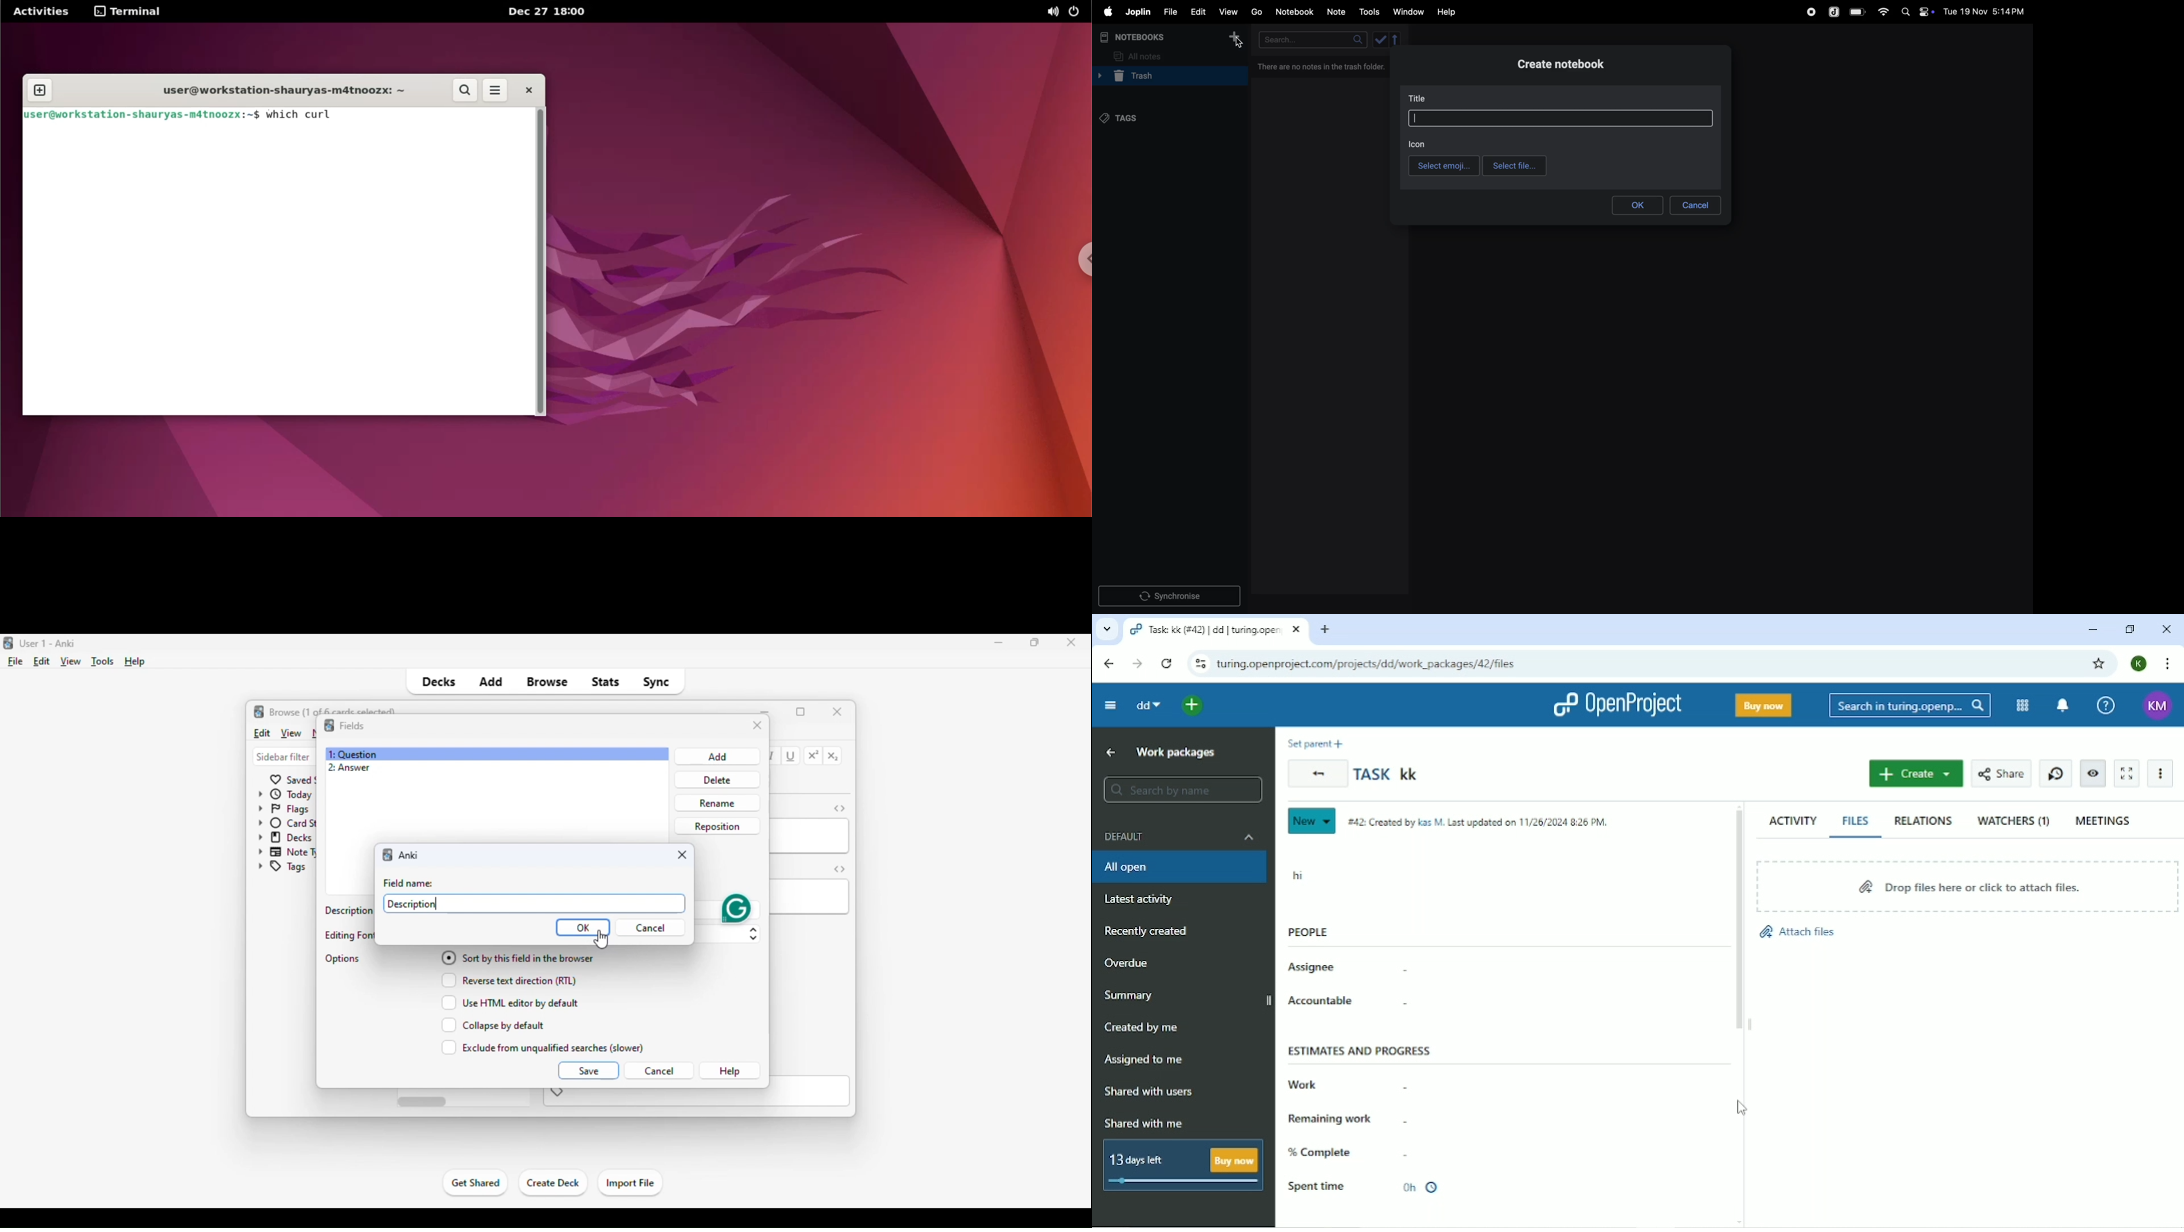 This screenshot has height=1232, width=2184. What do you see at coordinates (493, 1025) in the screenshot?
I see `collapse by default` at bounding box center [493, 1025].